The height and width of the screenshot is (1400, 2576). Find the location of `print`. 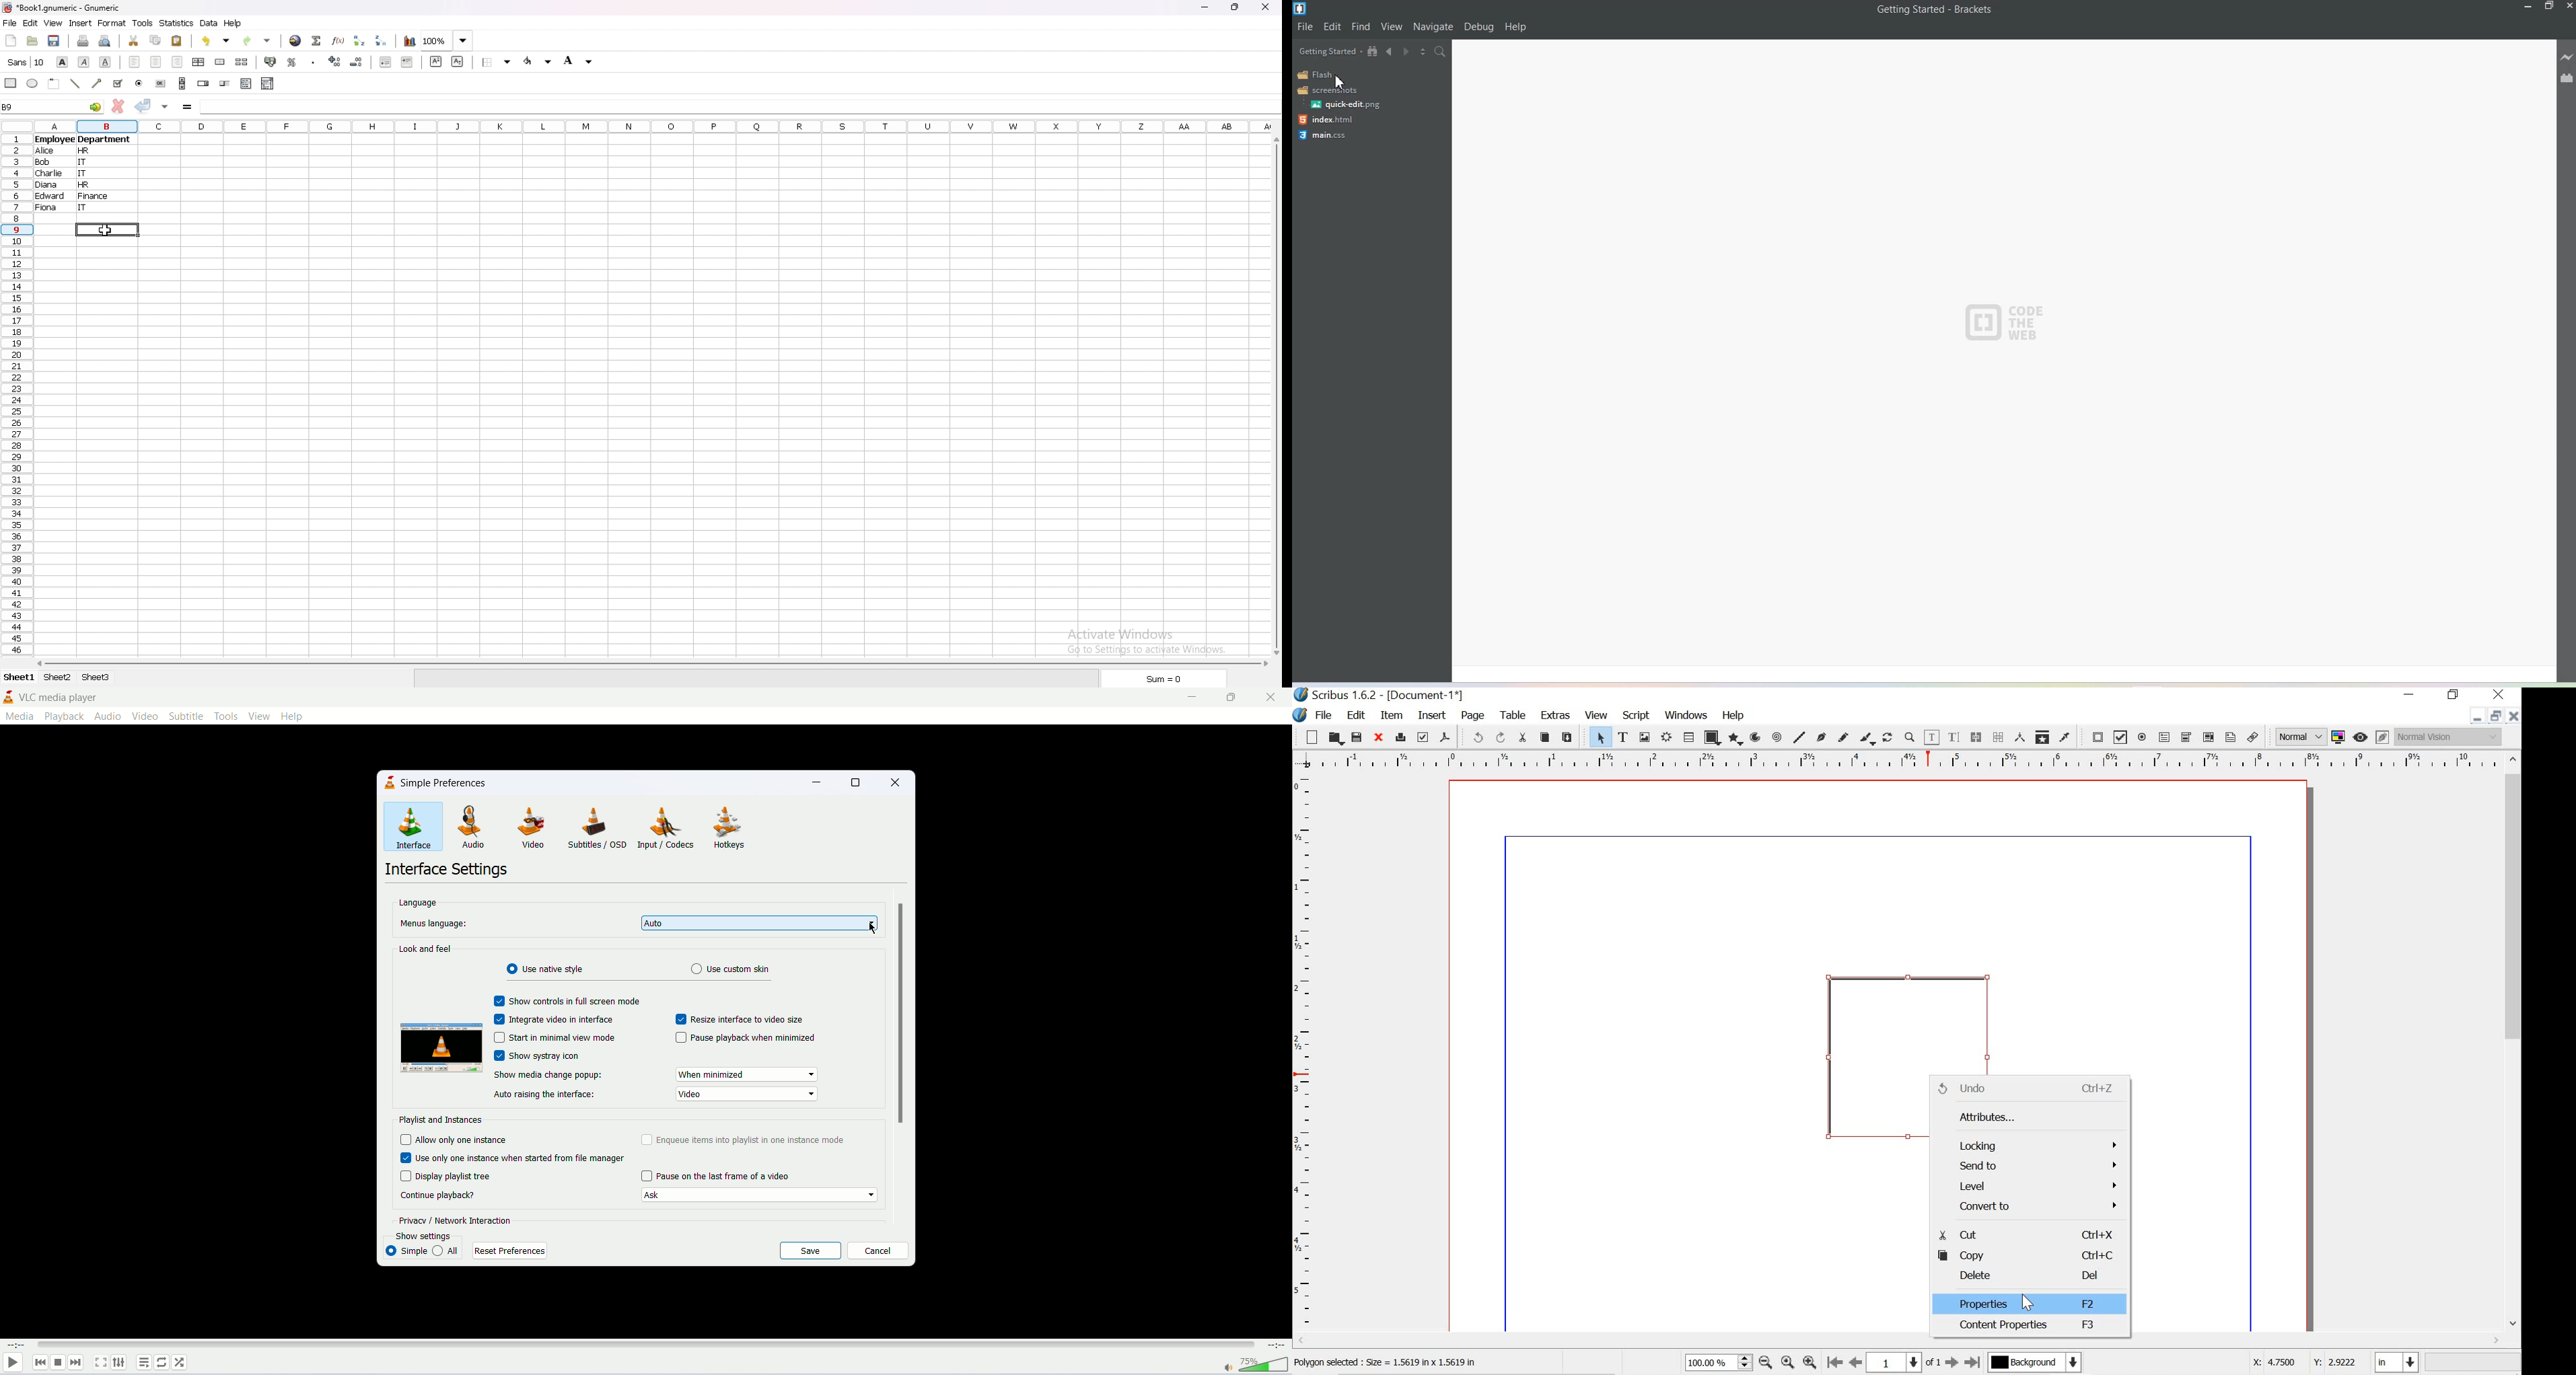

print is located at coordinates (83, 41).